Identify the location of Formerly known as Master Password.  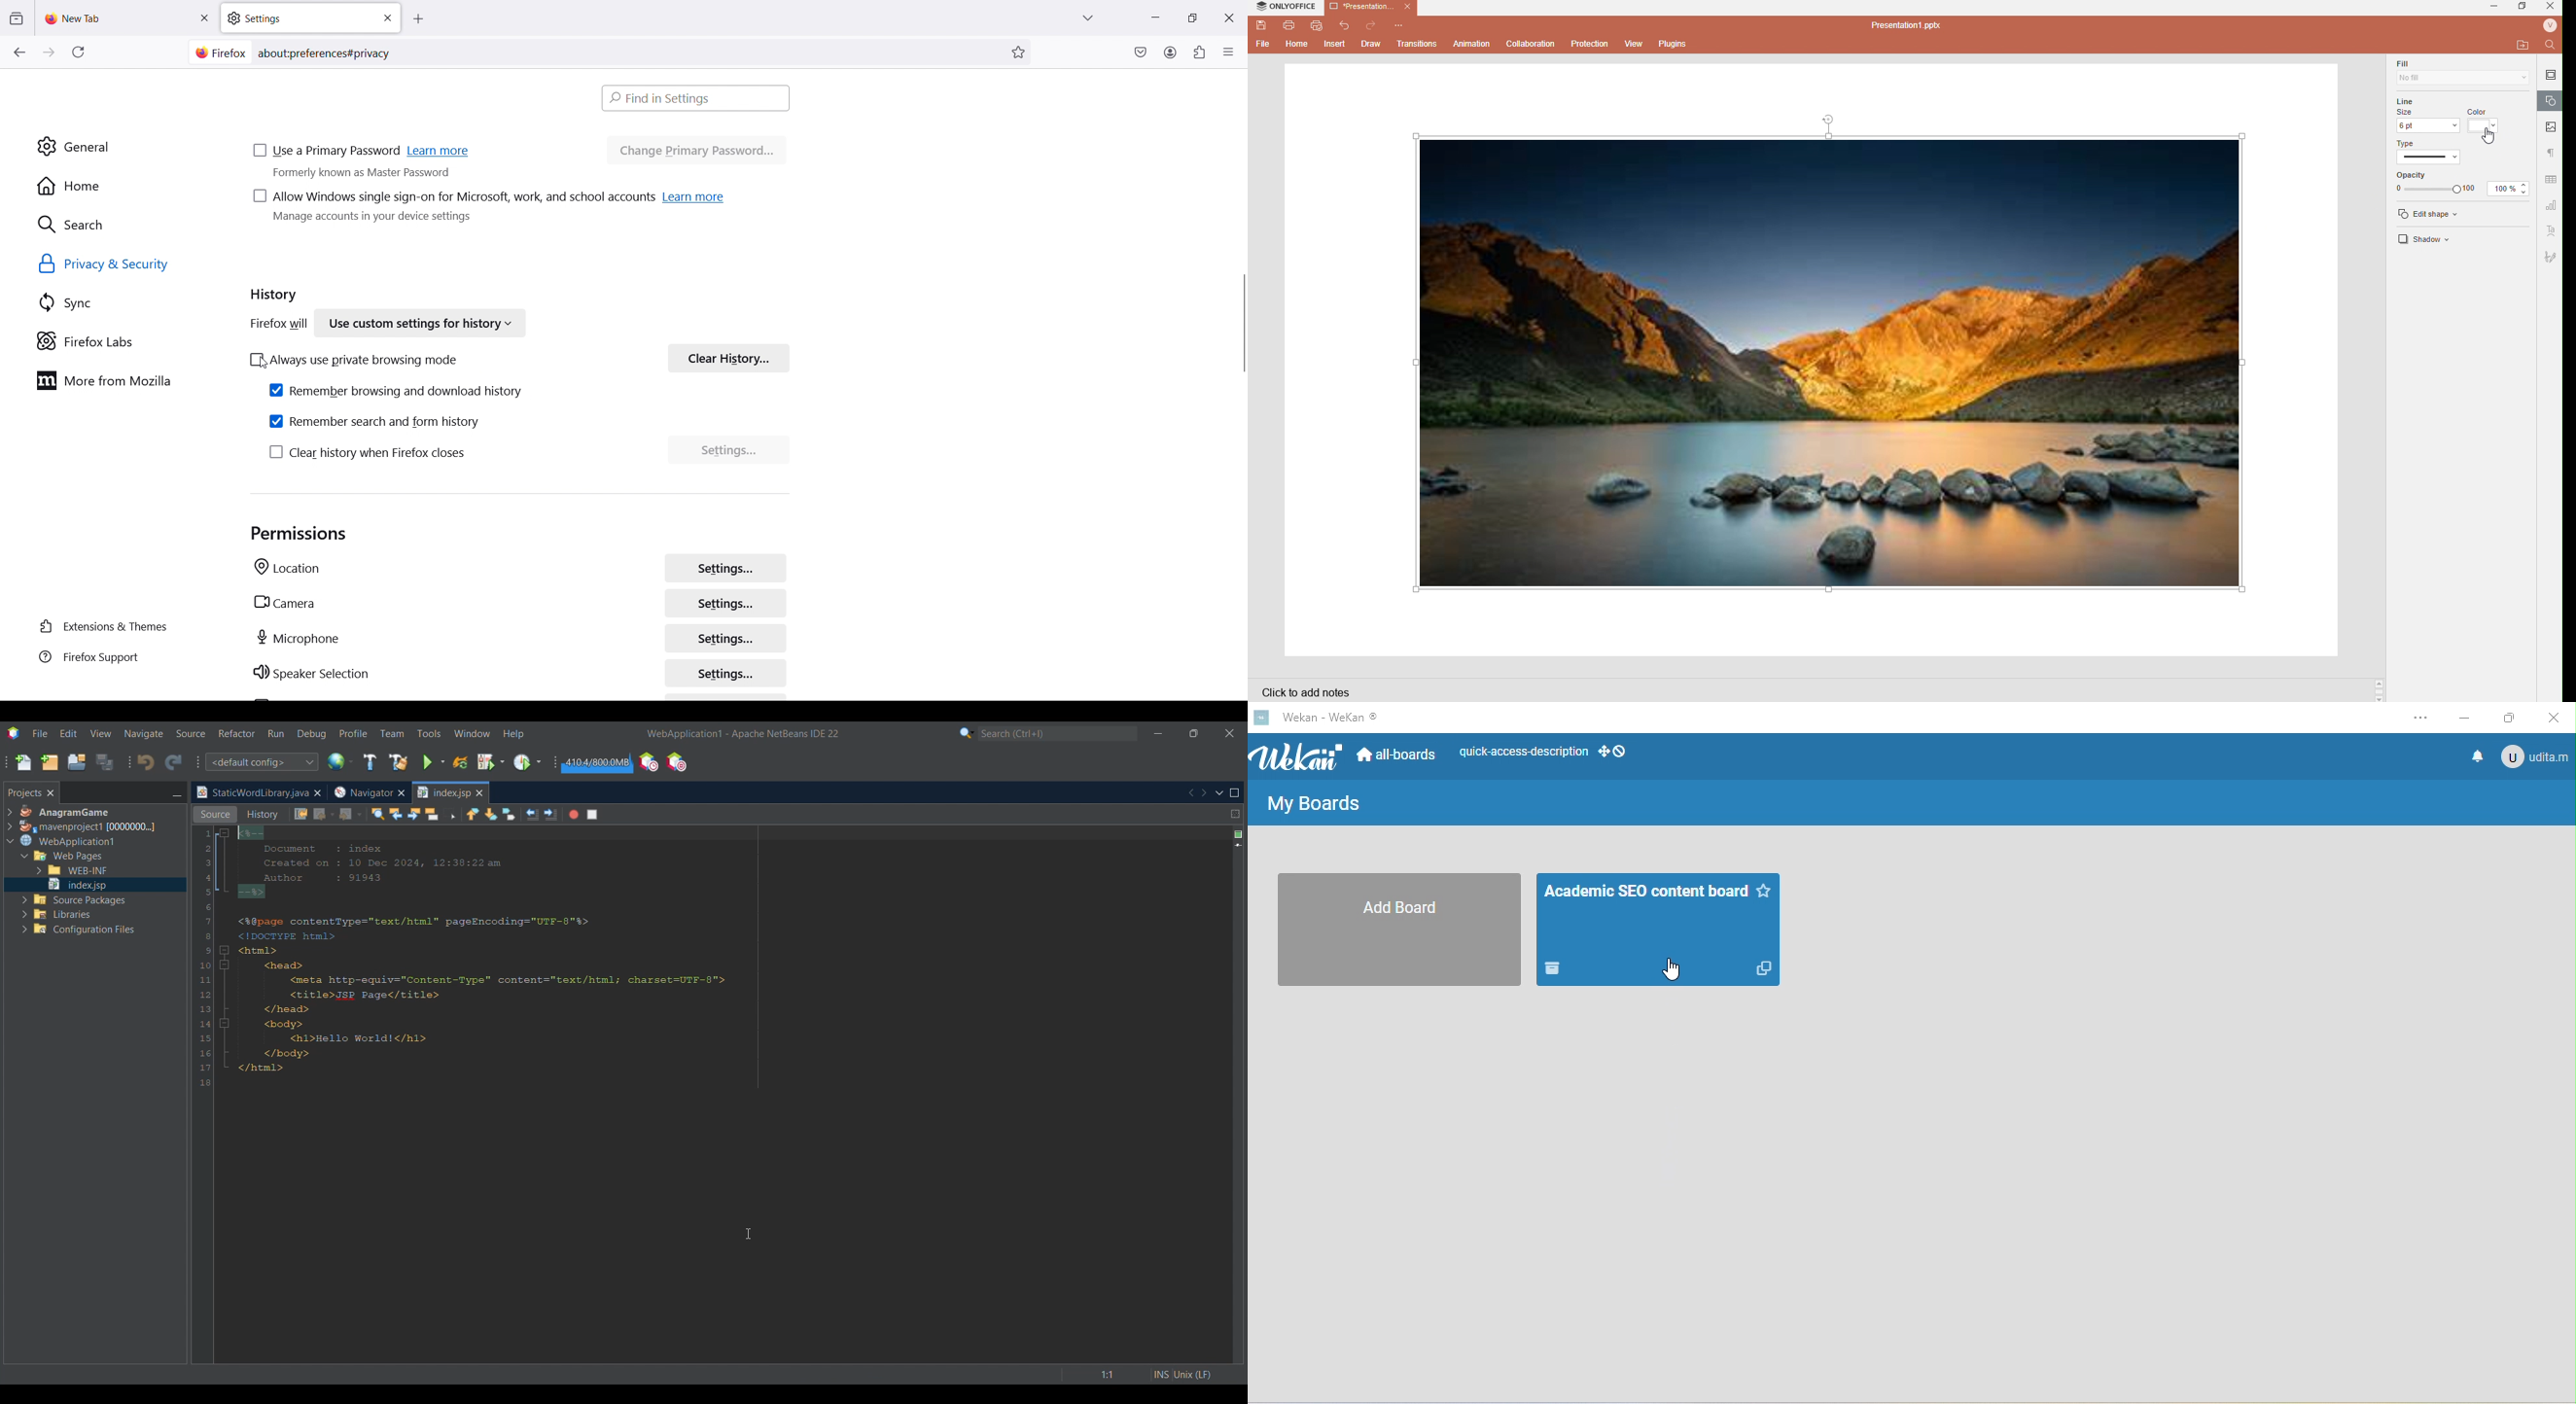
(380, 177).